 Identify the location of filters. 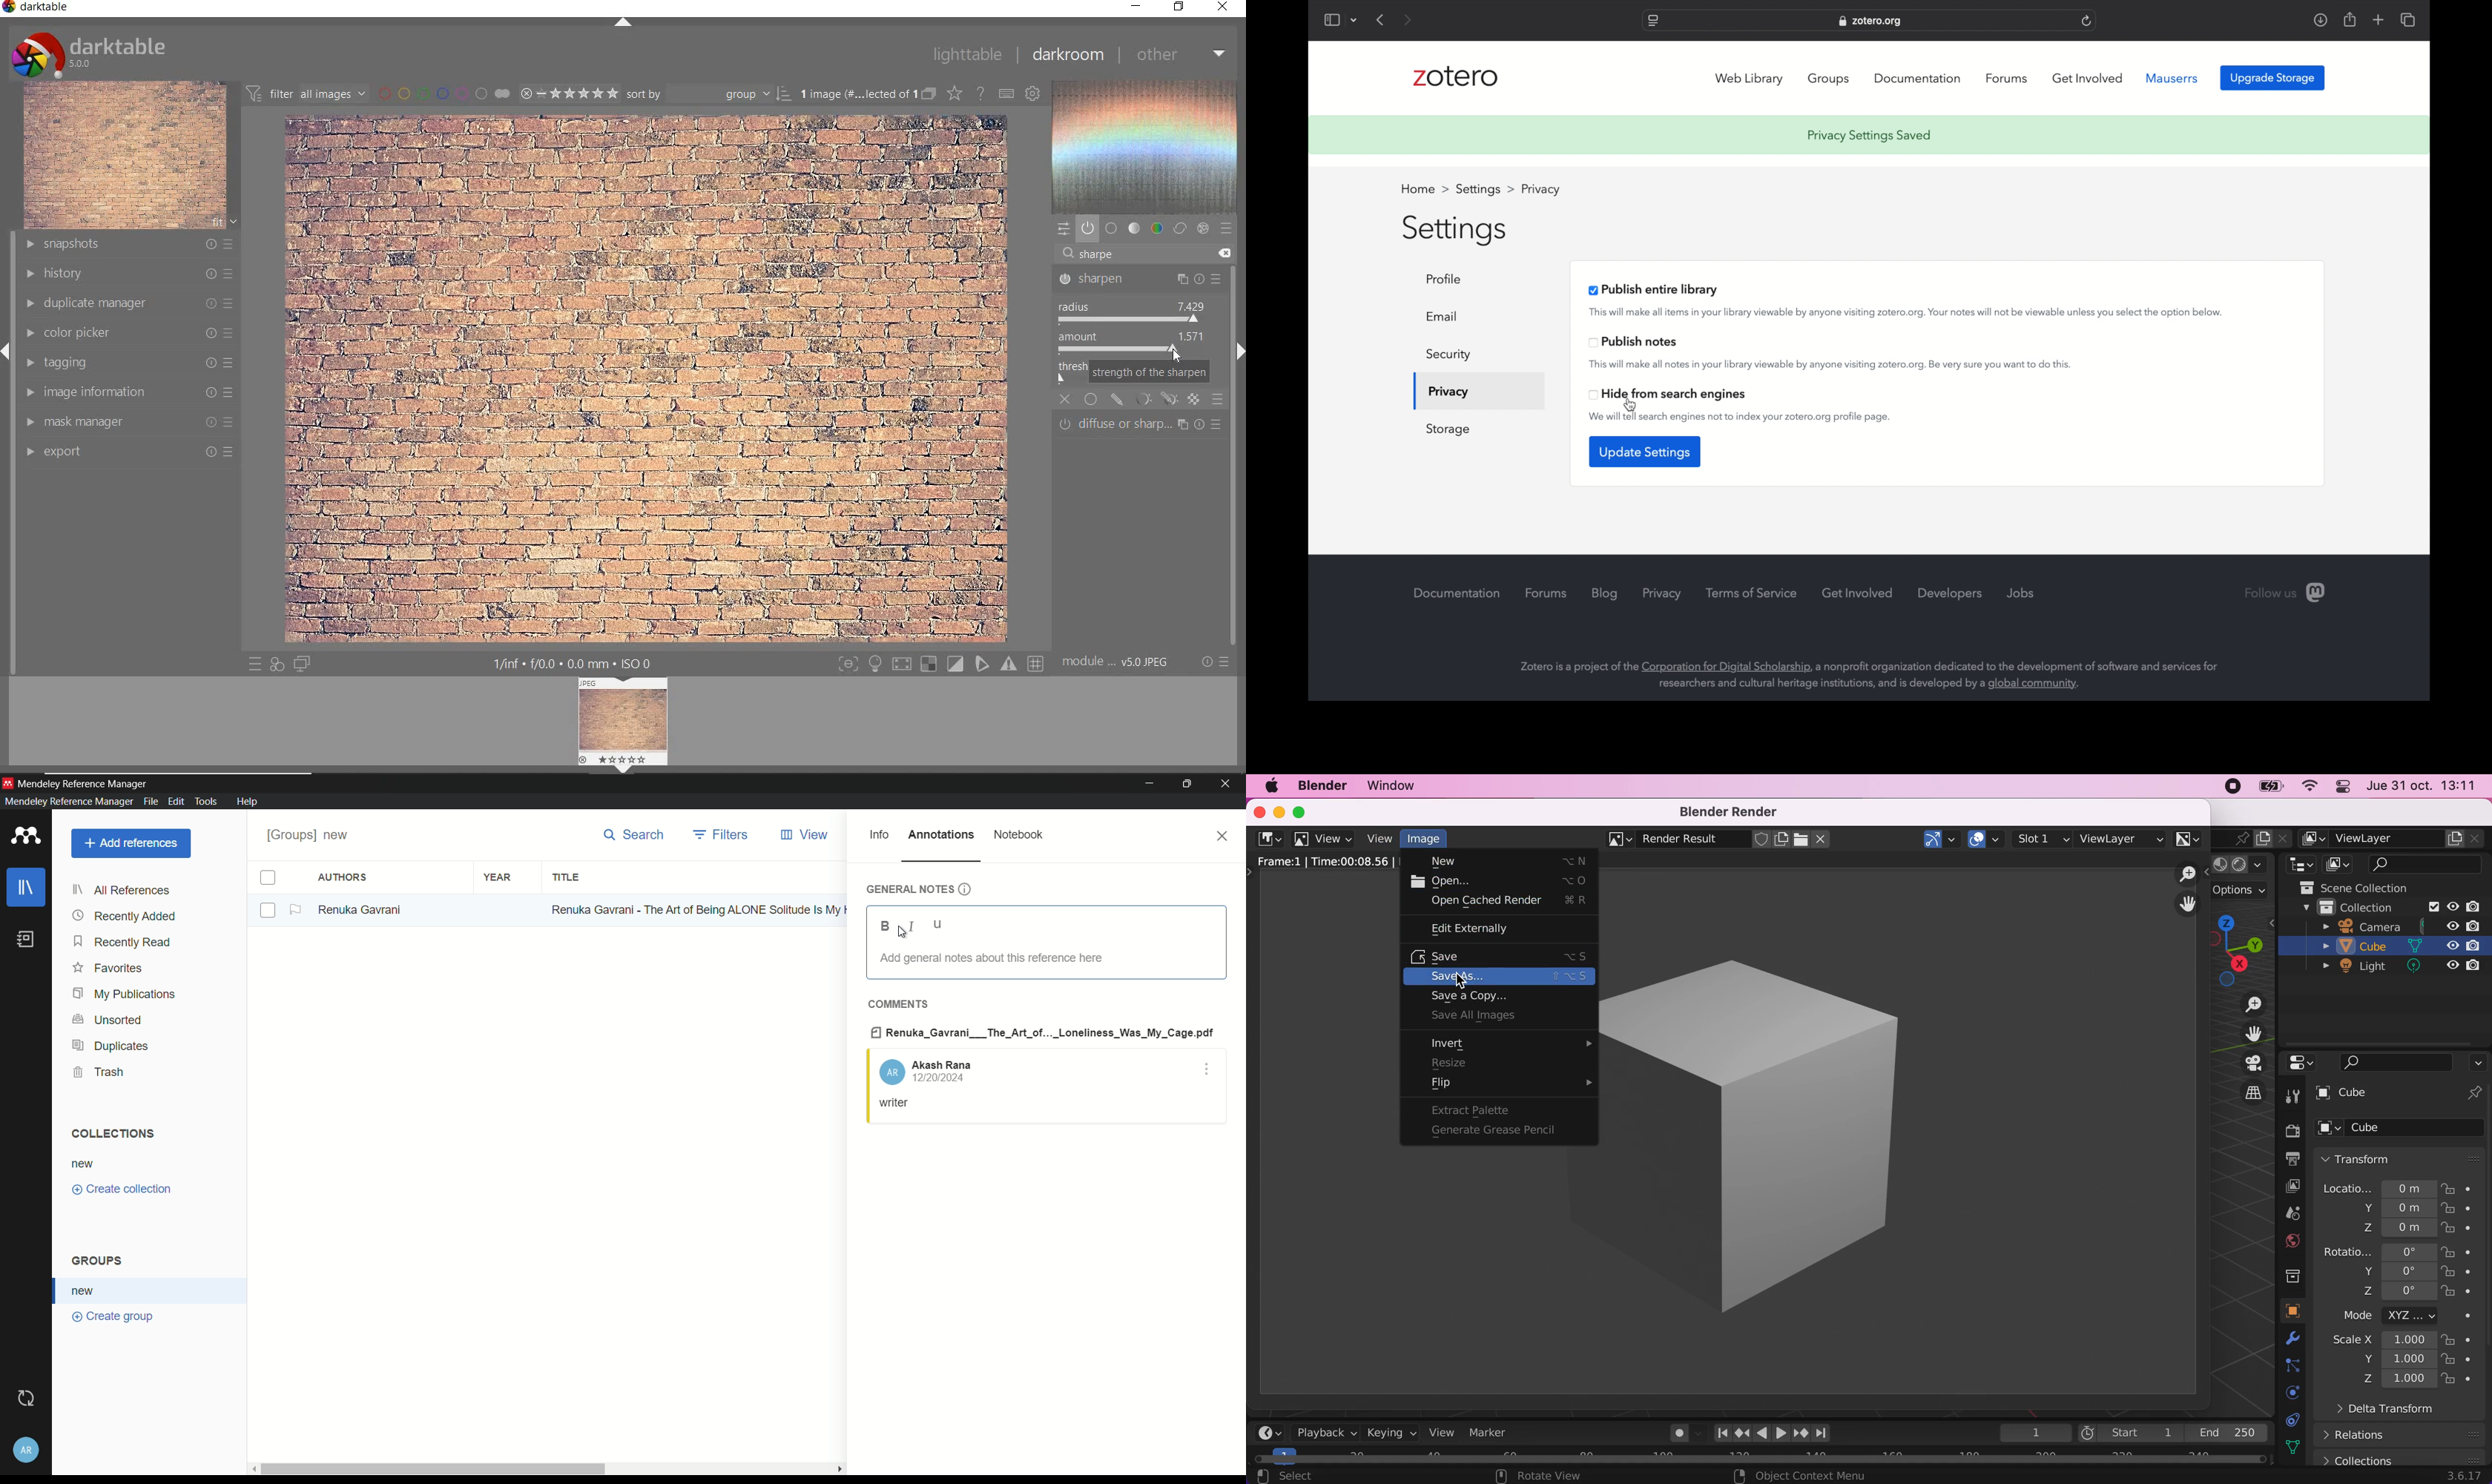
(722, 835).